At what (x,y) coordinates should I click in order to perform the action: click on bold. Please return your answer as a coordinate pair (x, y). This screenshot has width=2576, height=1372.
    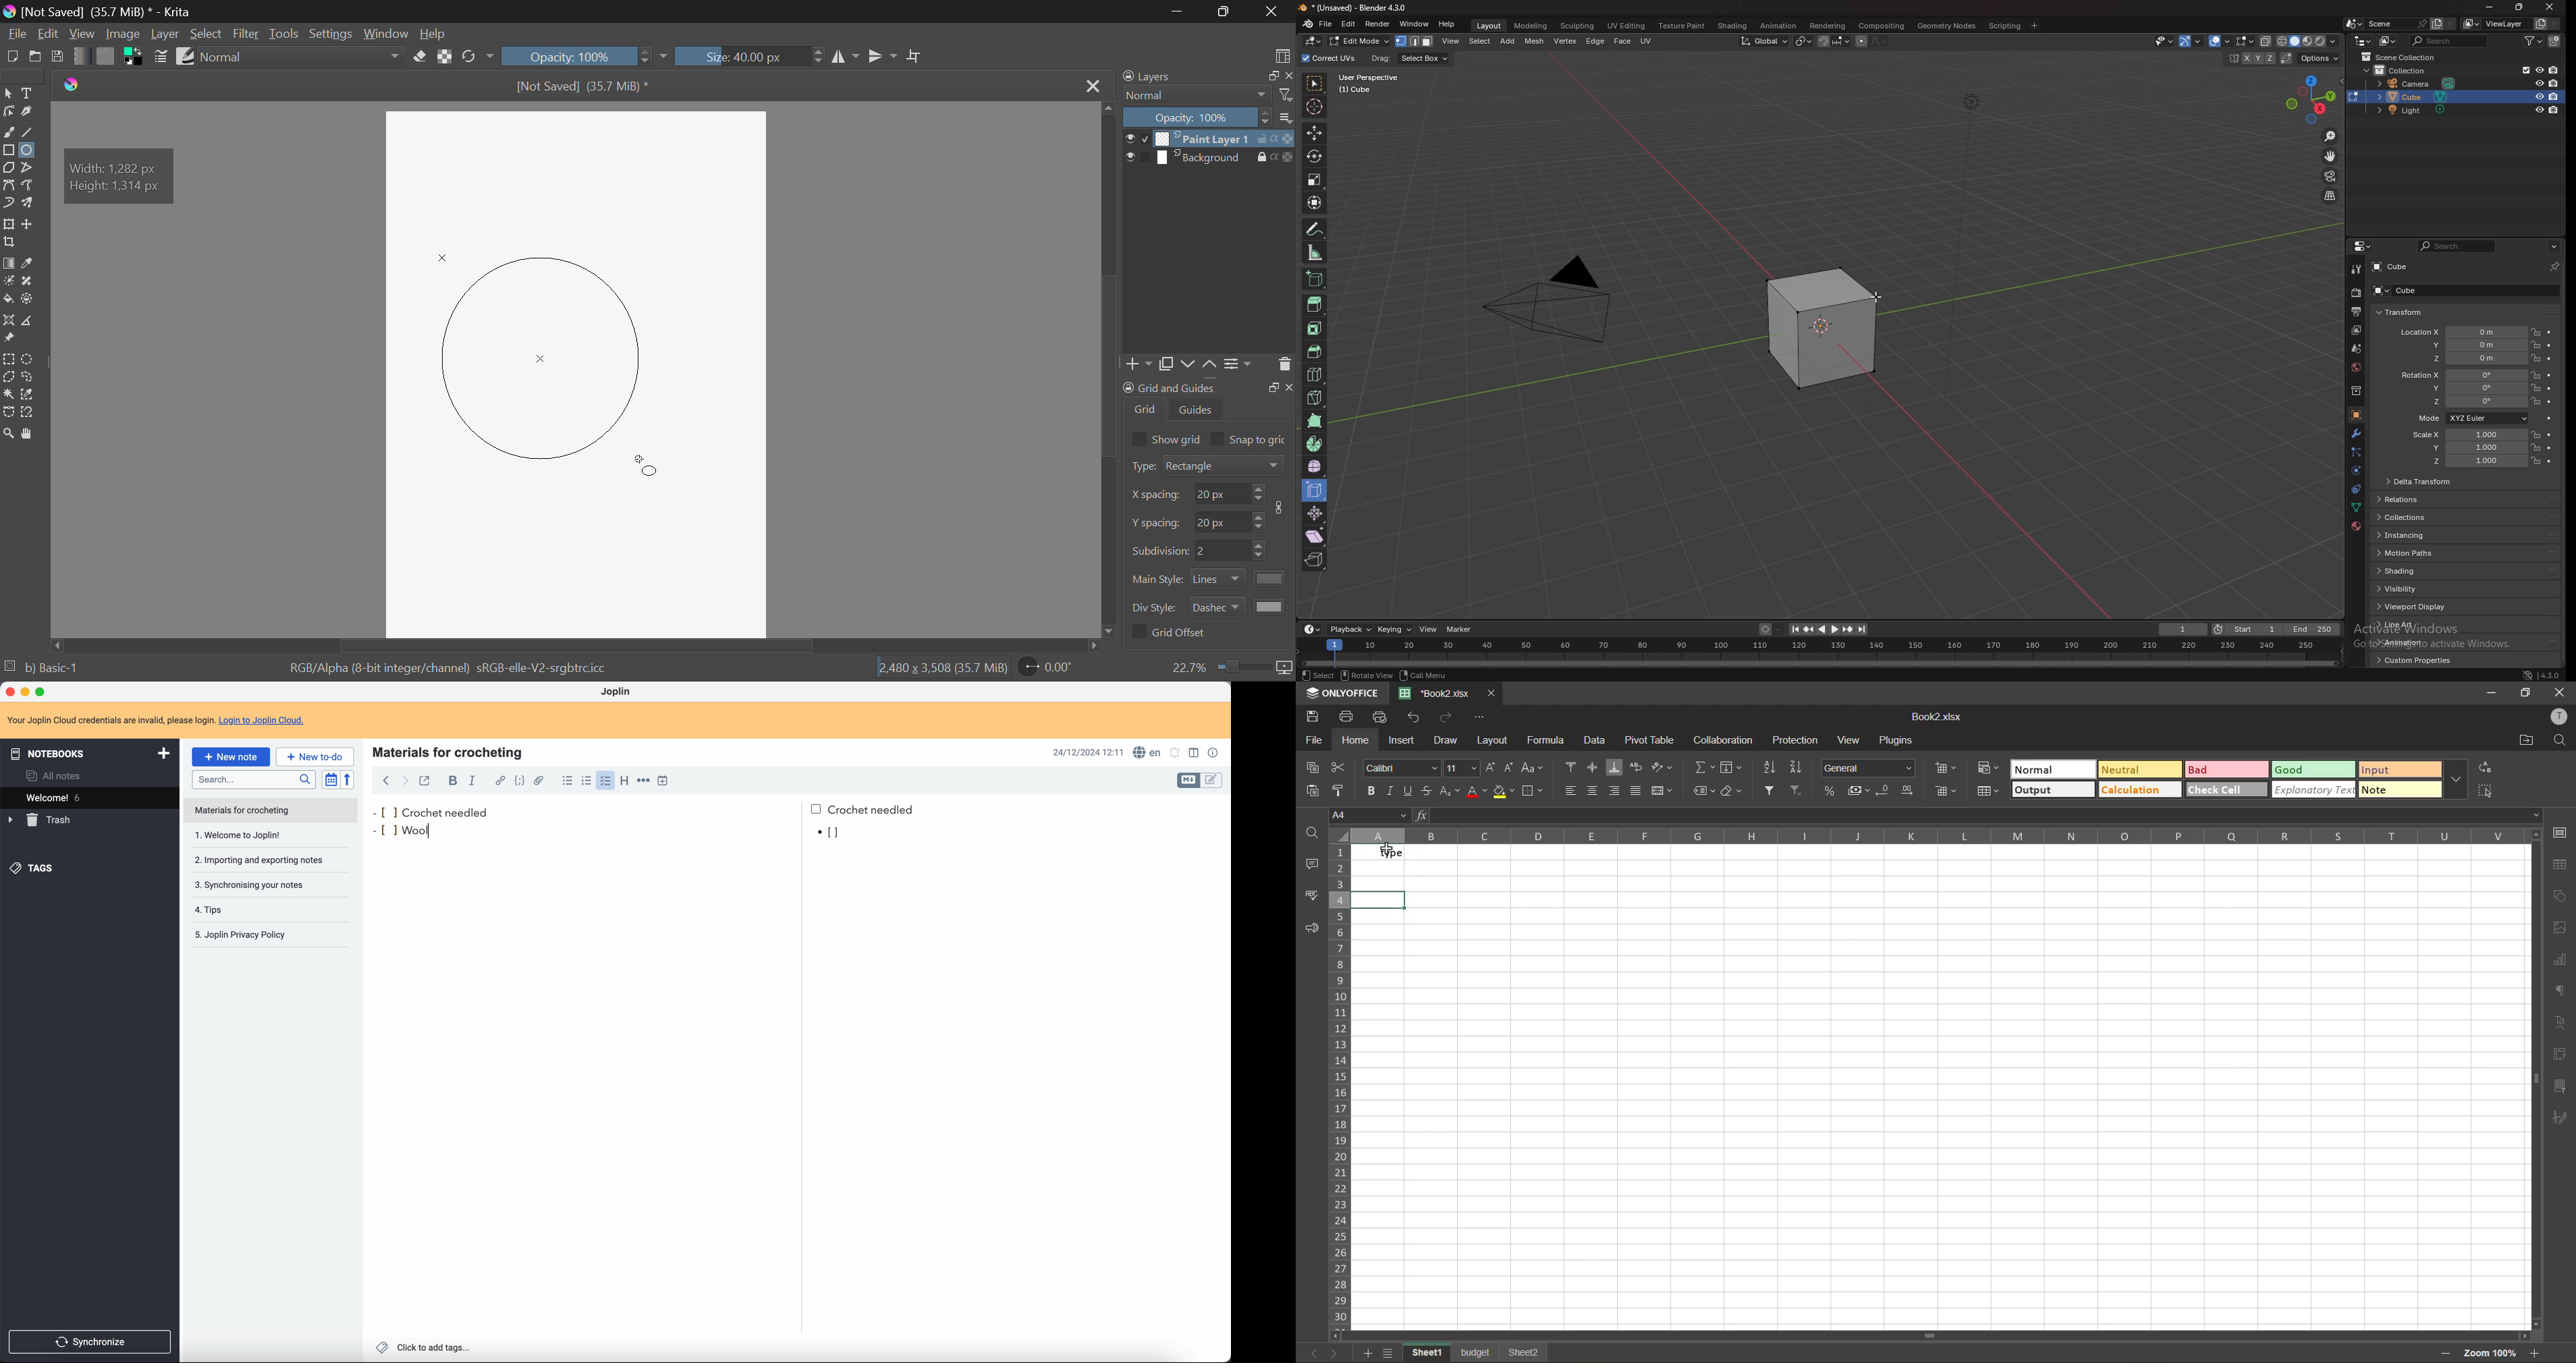
    Looking at the image, I should click on (450, 781).